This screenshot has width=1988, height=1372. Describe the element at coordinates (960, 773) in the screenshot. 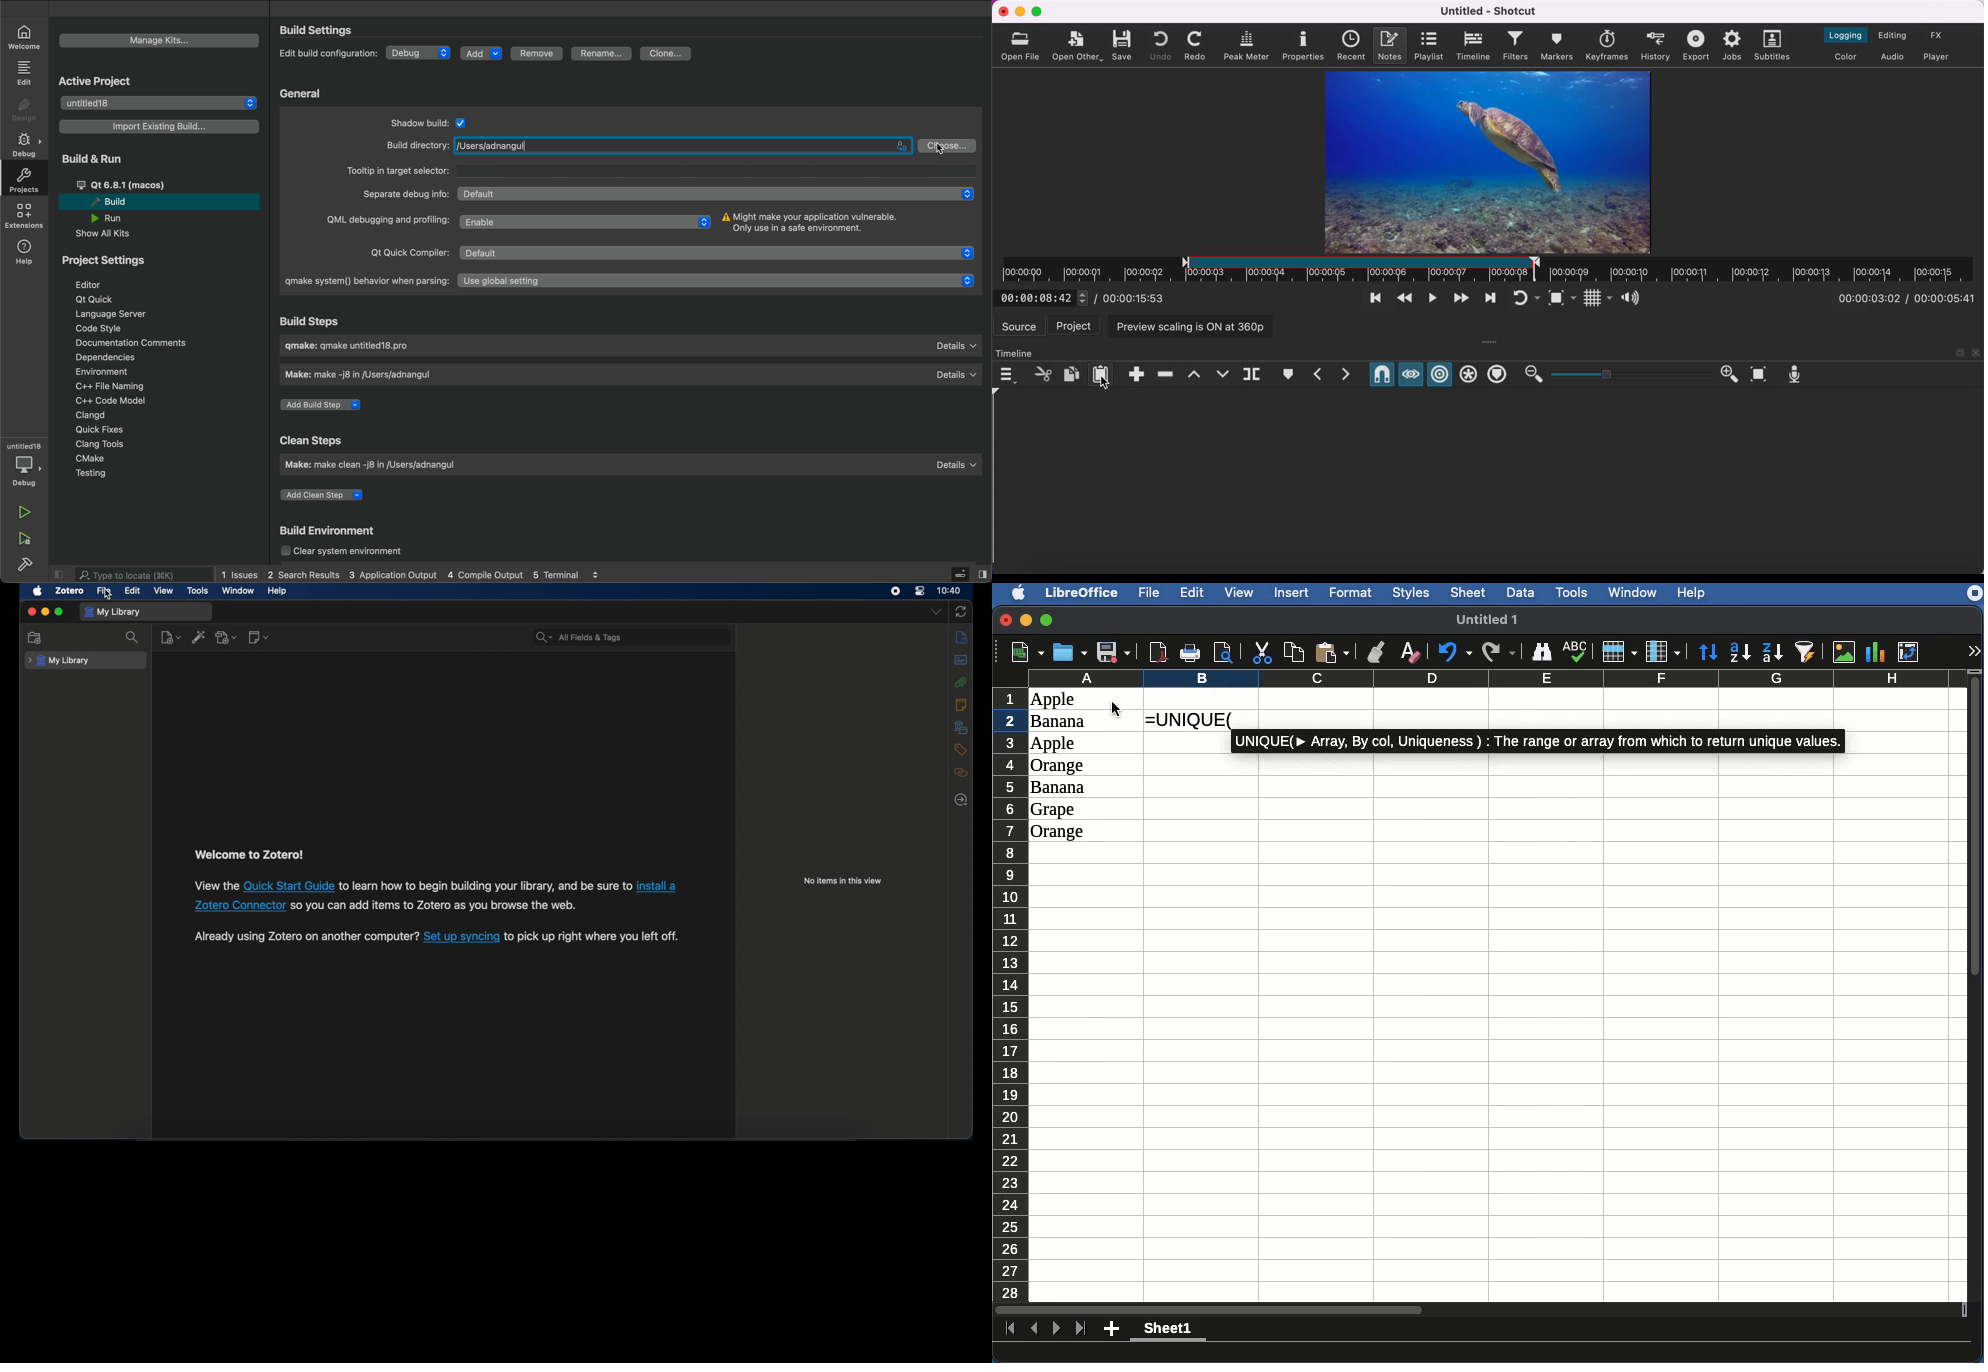

I see `related` at that location.